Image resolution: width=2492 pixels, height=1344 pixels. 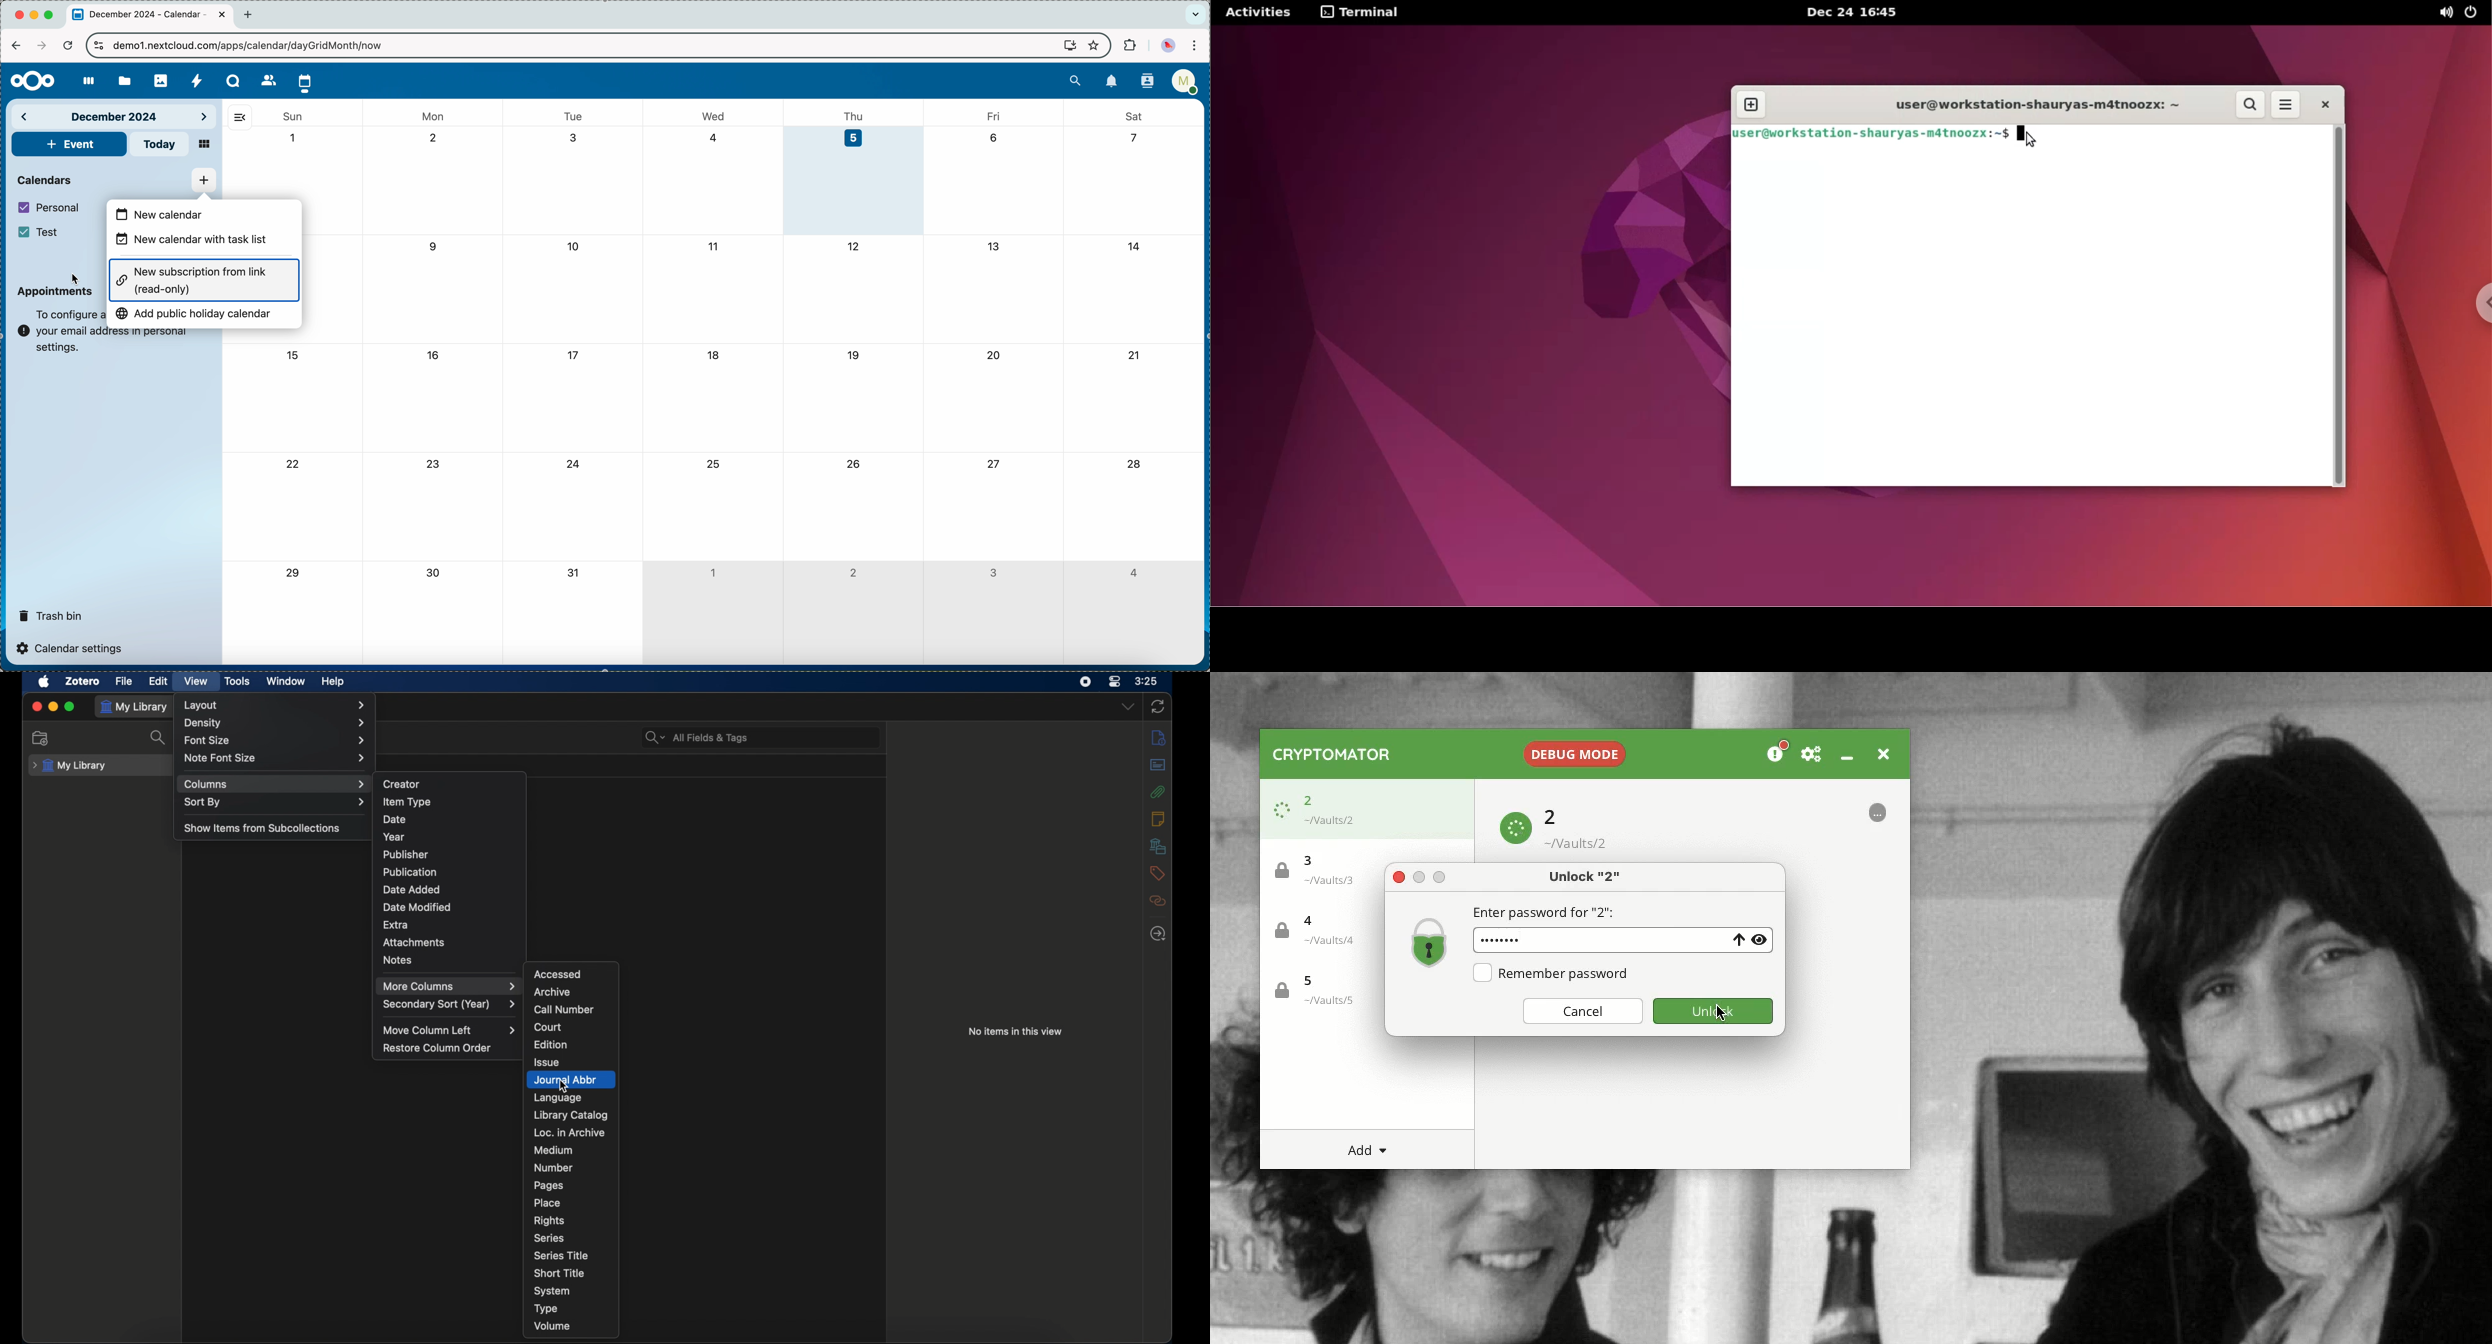 I want to click on refresh the page, so click(x=67, y=45).